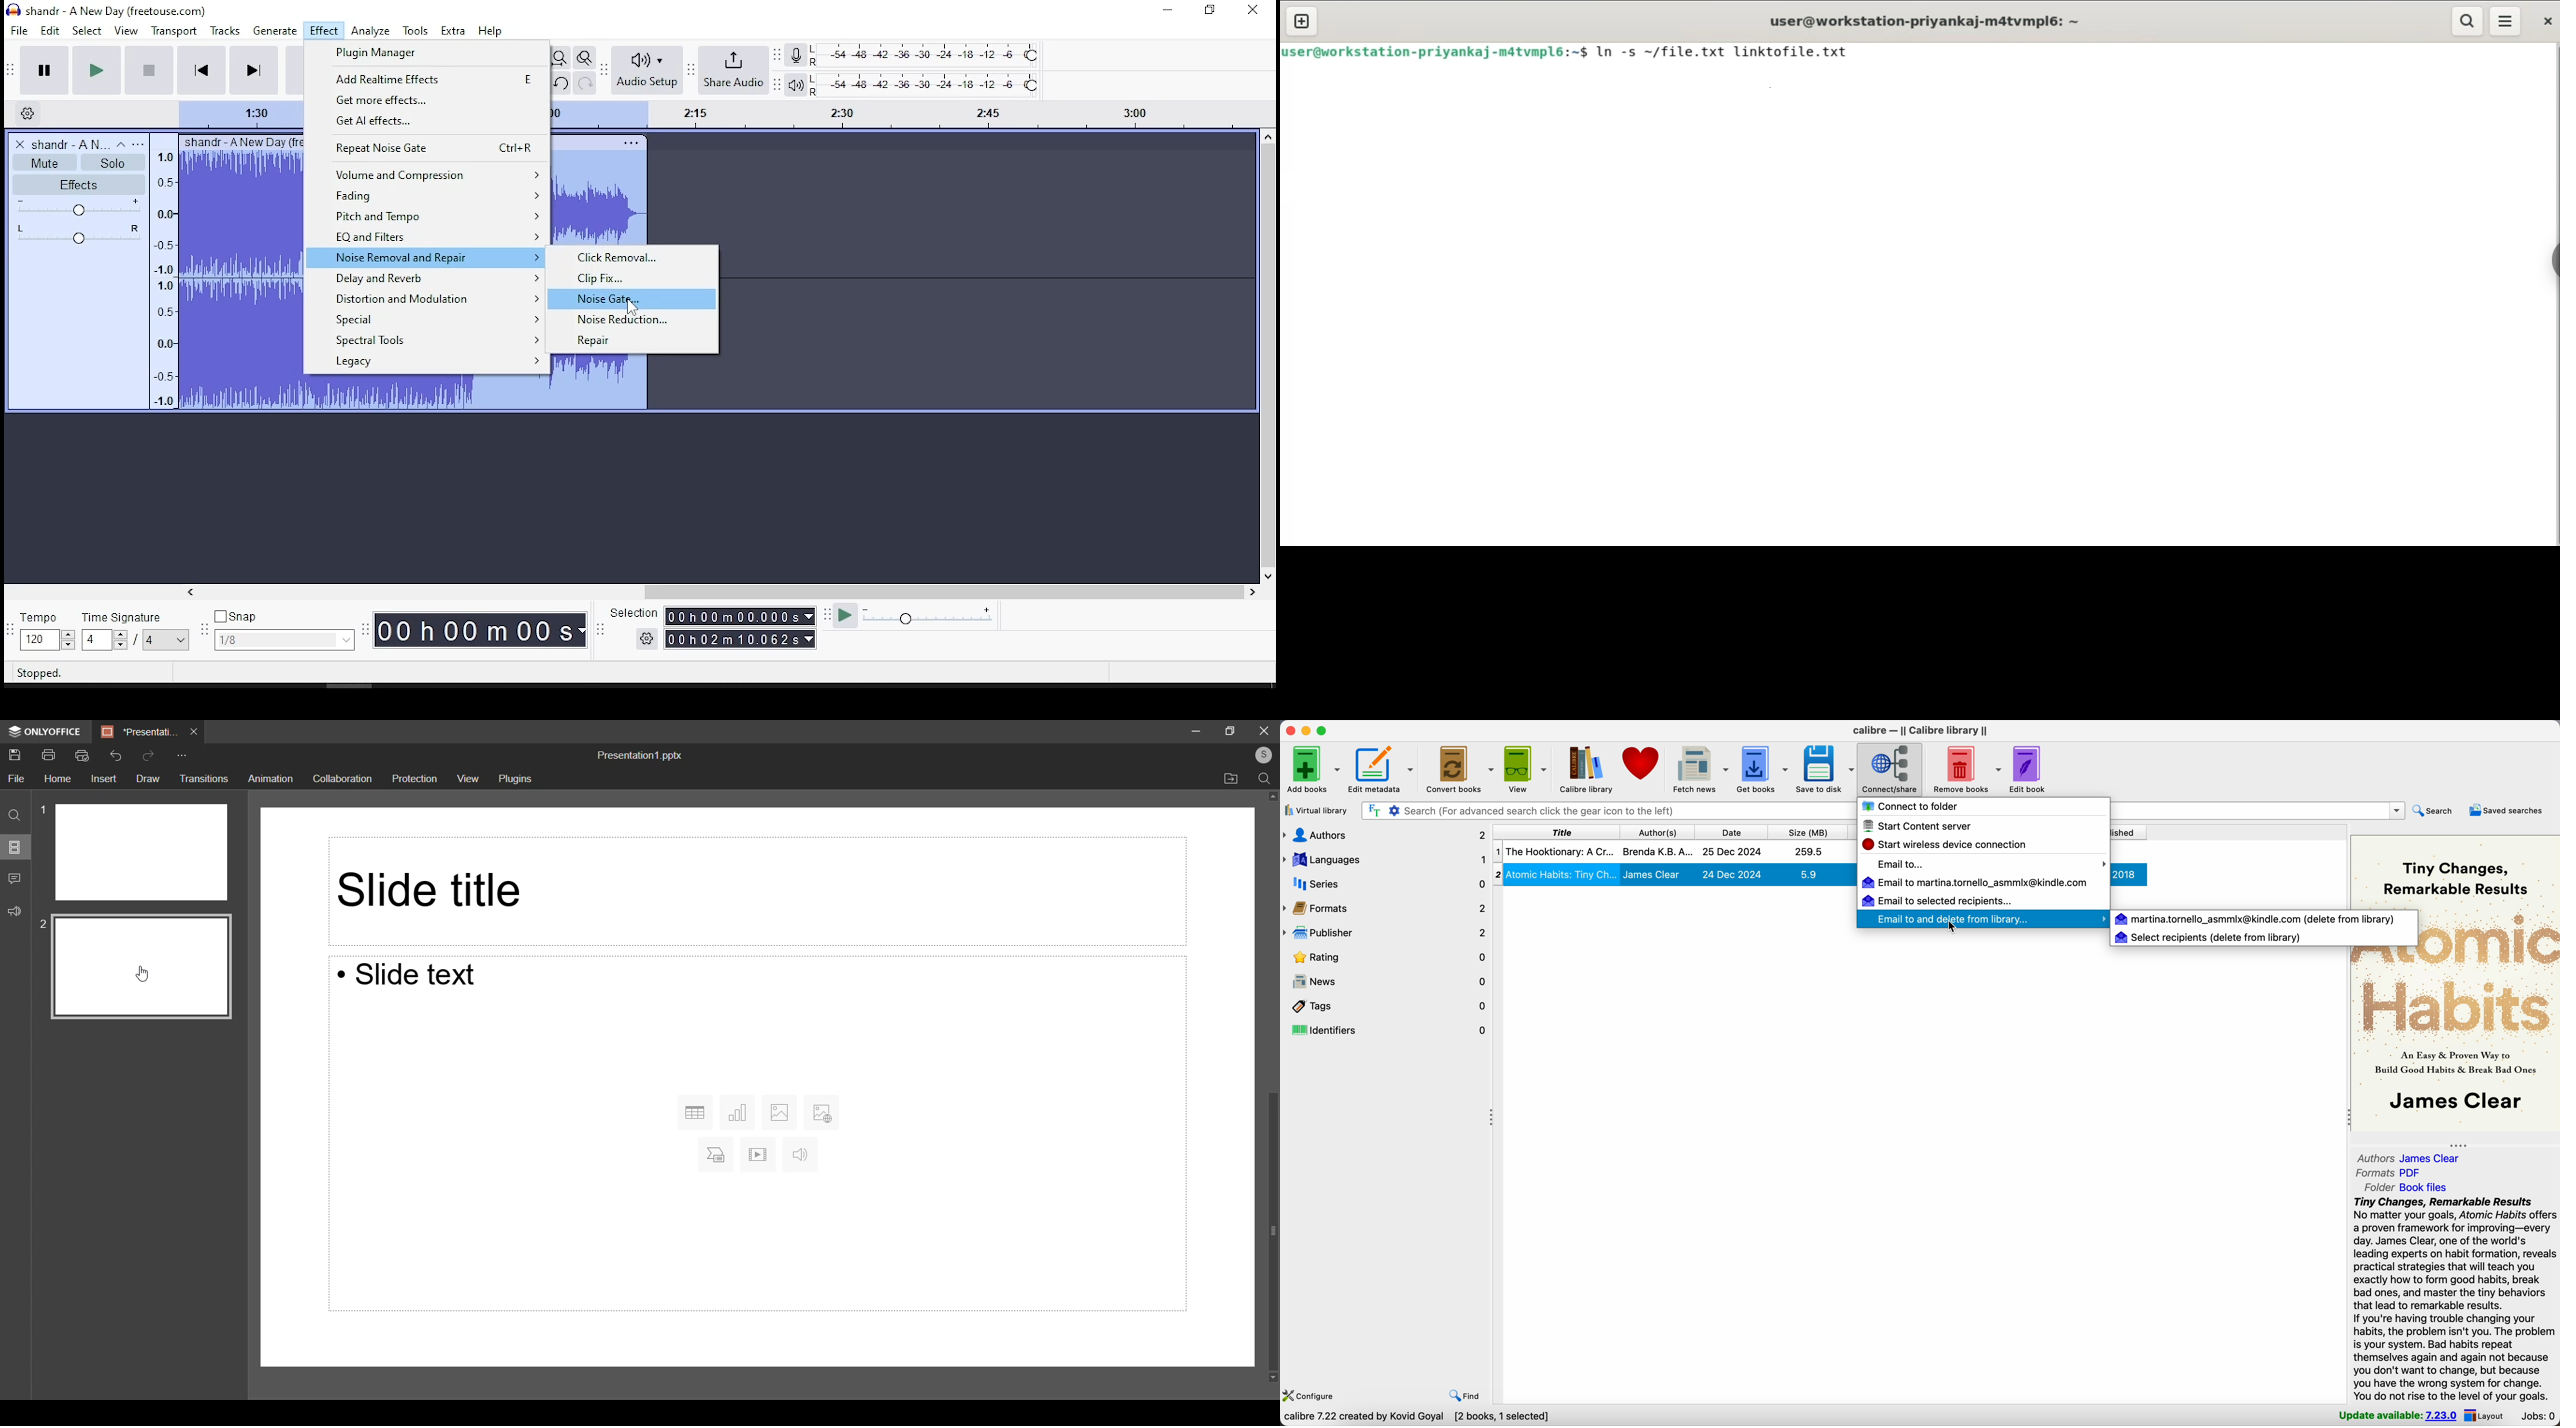  What do you see at coordinates (758, 1154) in the screenshot?
I see `Video` at bounding box center [758, 1154].